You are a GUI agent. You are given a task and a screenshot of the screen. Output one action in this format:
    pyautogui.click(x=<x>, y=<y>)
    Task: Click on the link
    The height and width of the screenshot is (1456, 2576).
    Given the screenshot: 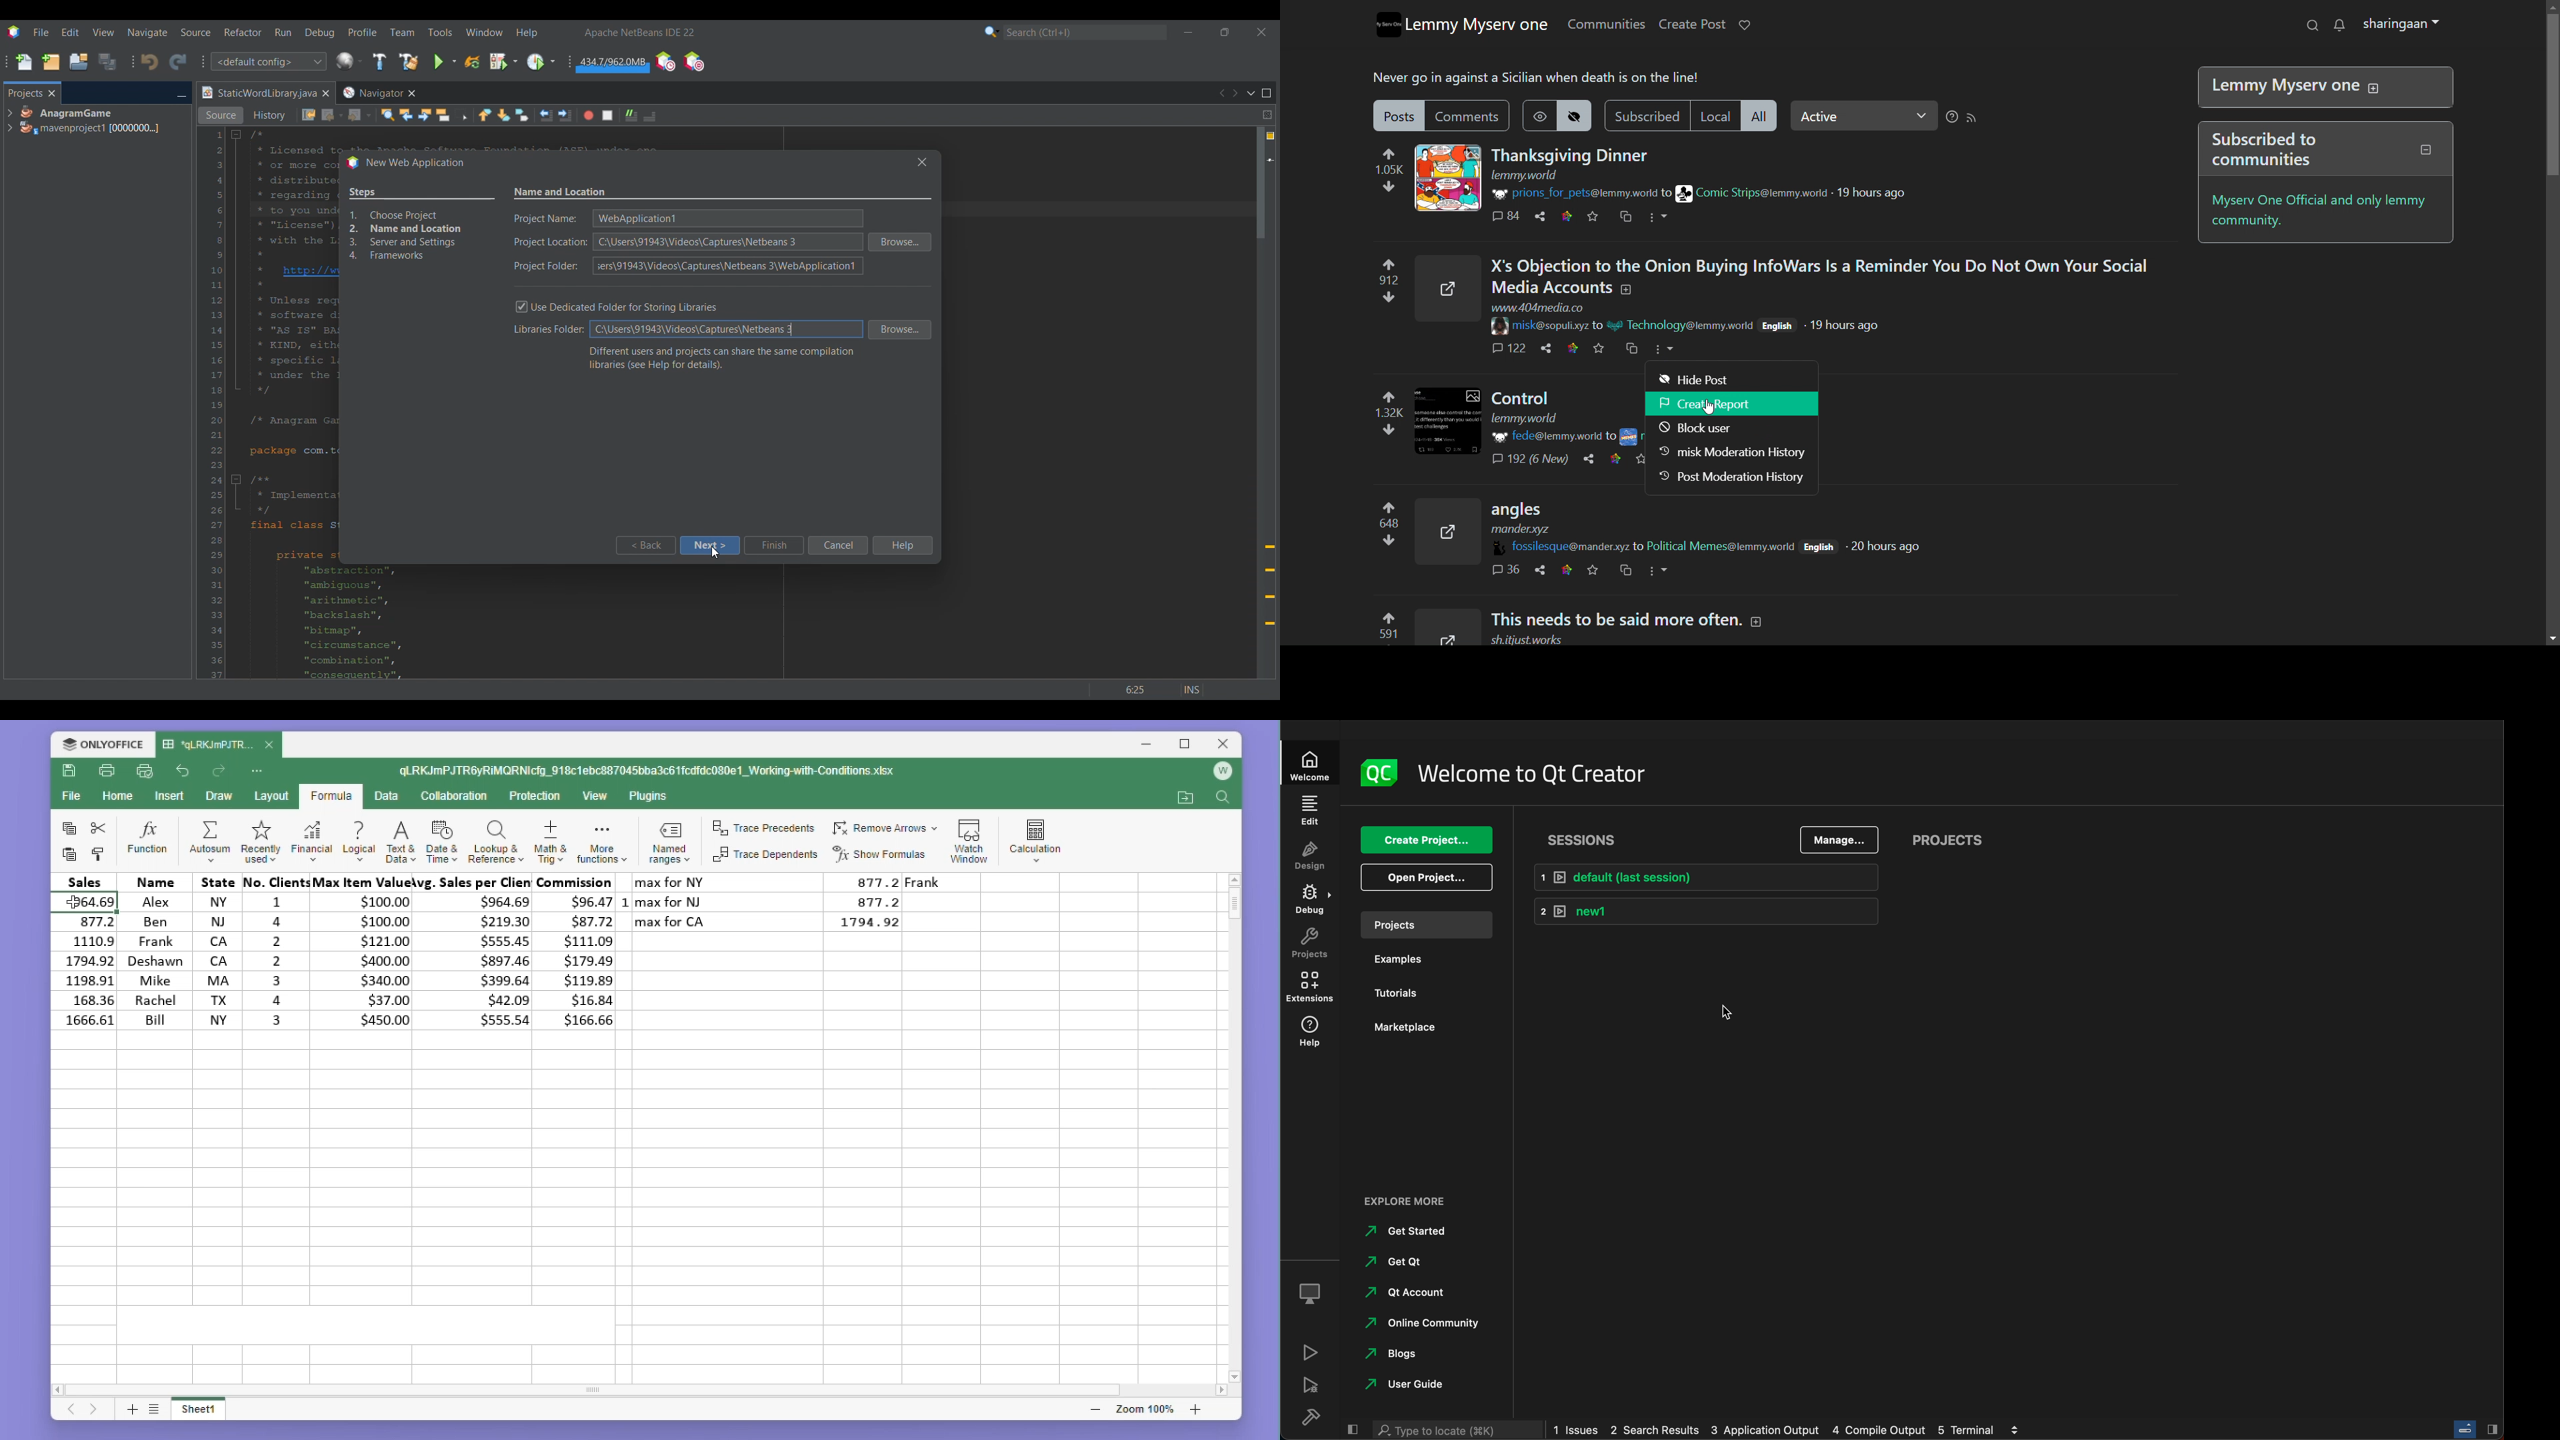 What is the action you would take?
    pyautogui.click(x=1613, y=459)
    